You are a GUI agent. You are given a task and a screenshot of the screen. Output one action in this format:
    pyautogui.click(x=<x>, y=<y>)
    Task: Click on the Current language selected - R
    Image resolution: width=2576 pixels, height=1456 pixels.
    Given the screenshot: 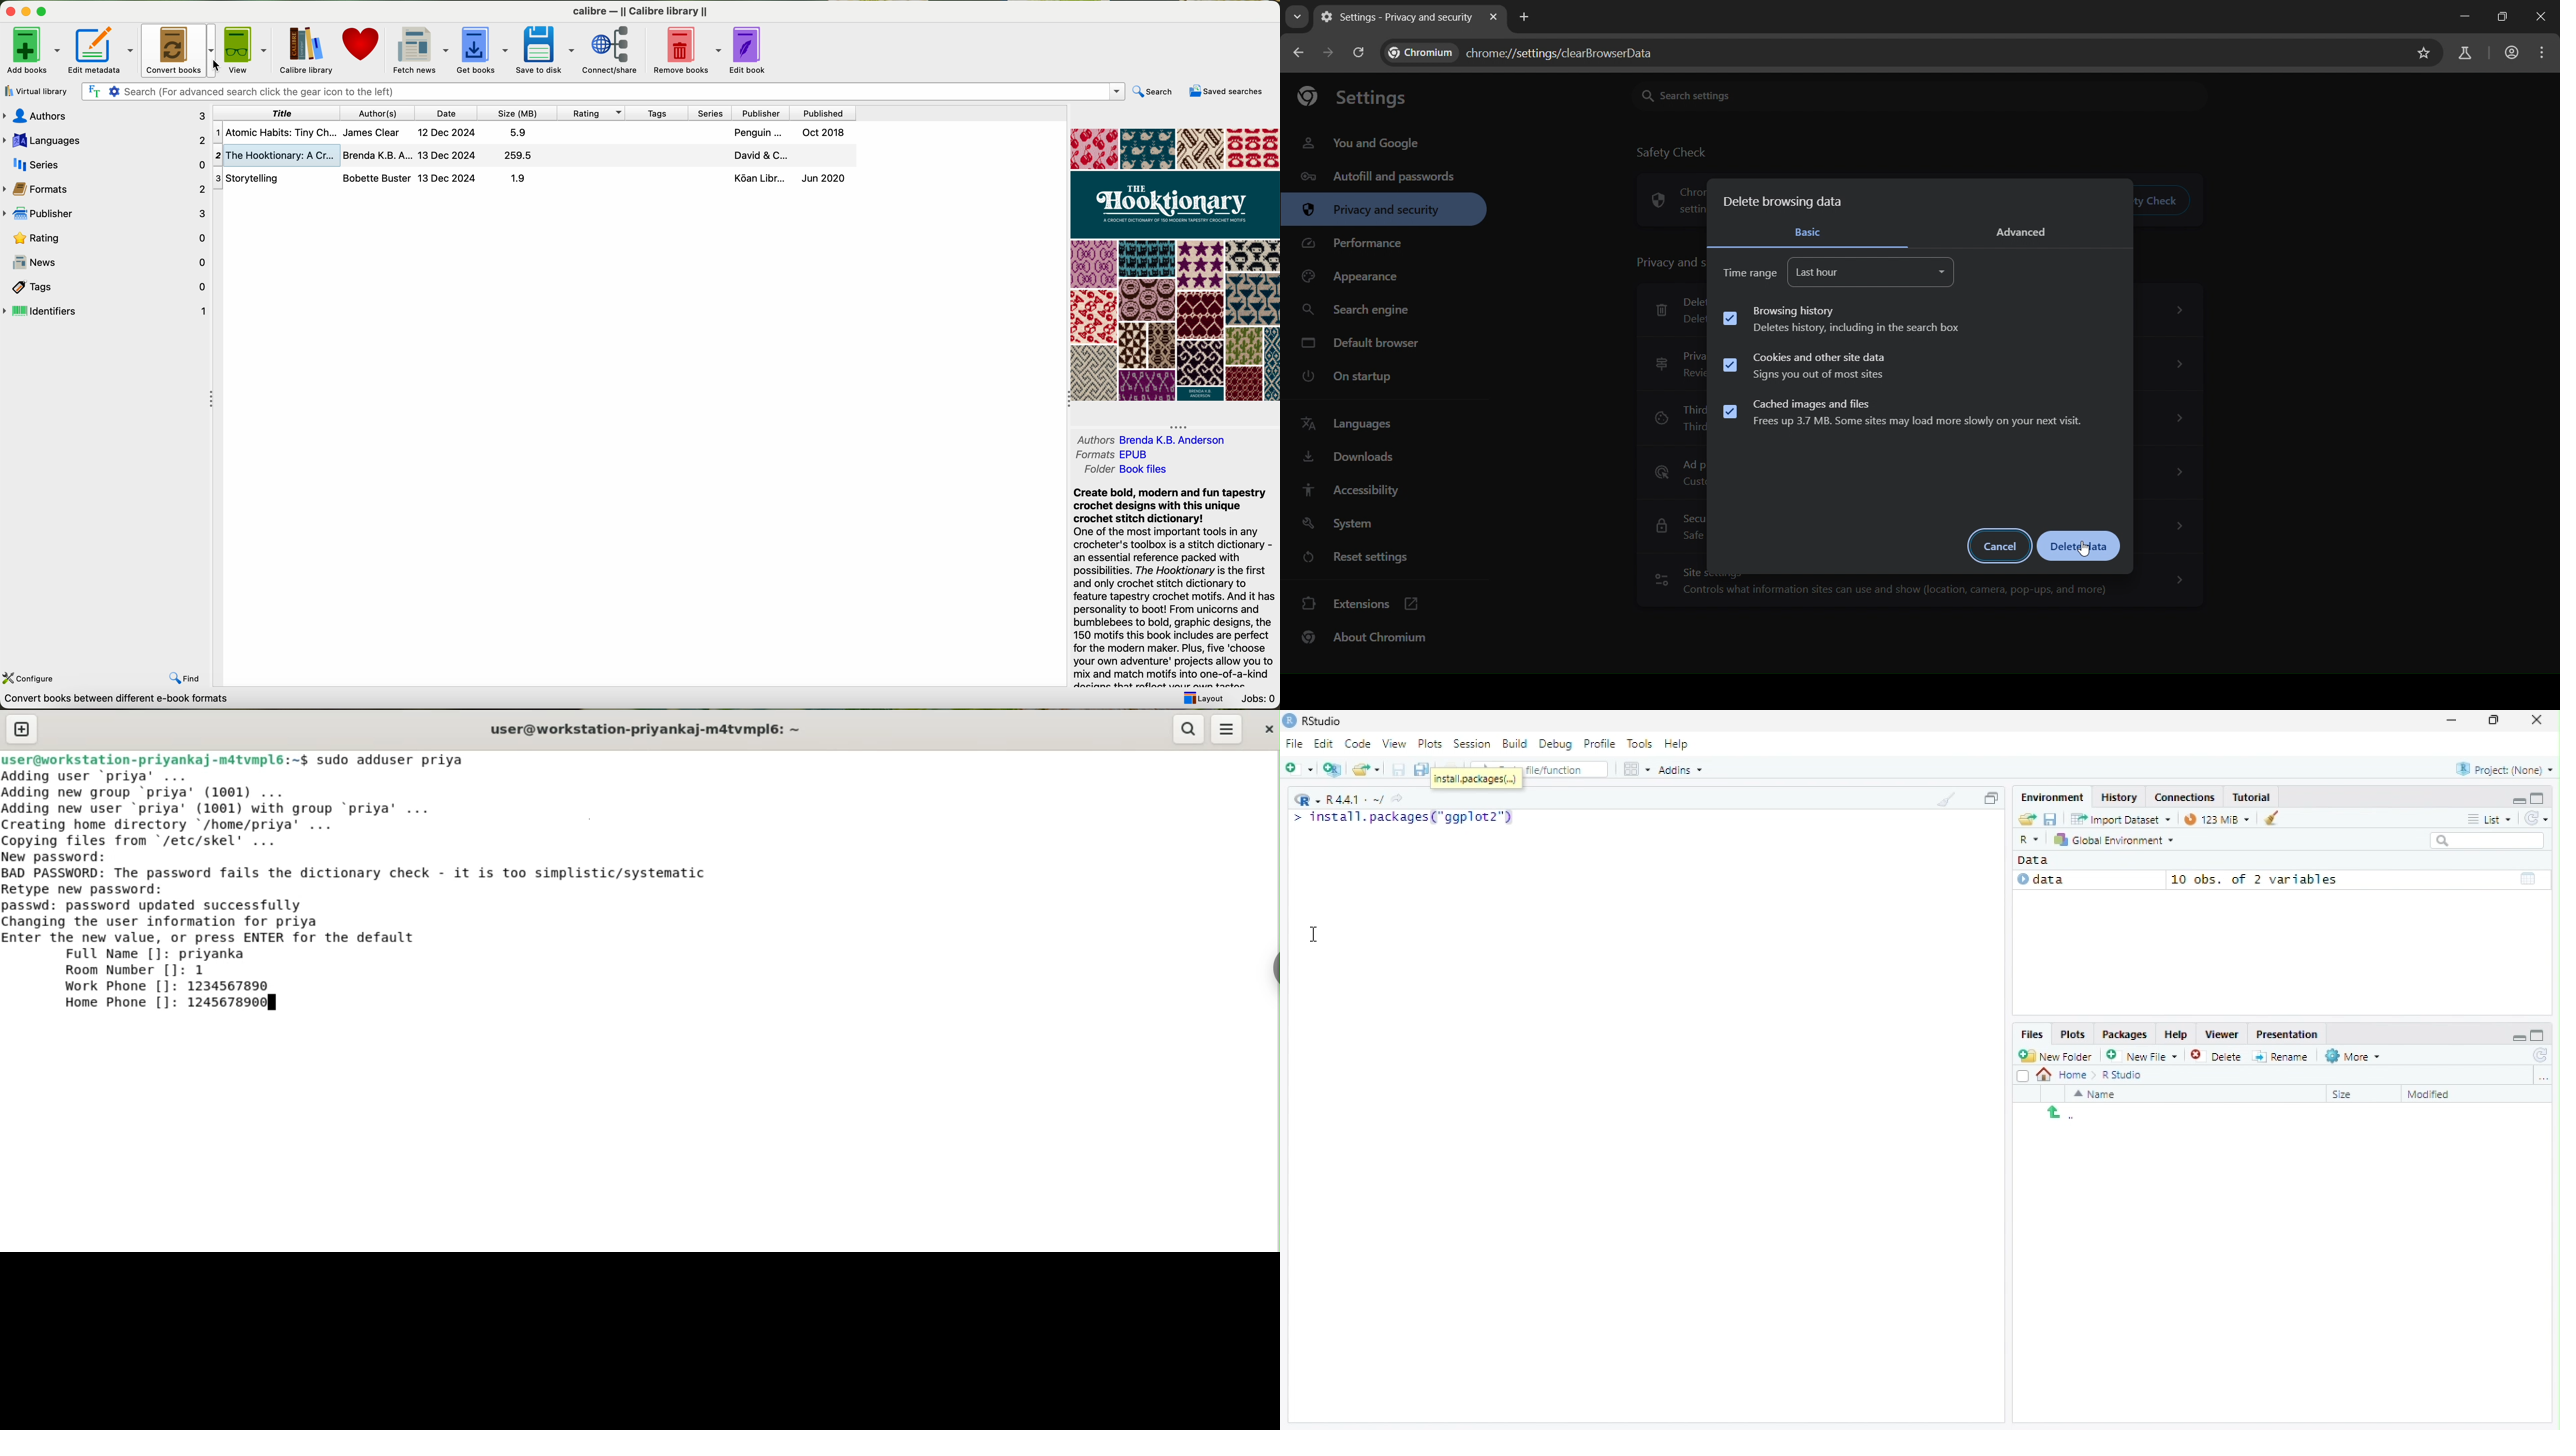 What is the action you would take?
    pyautogui.click(x=1305, y=799)
    